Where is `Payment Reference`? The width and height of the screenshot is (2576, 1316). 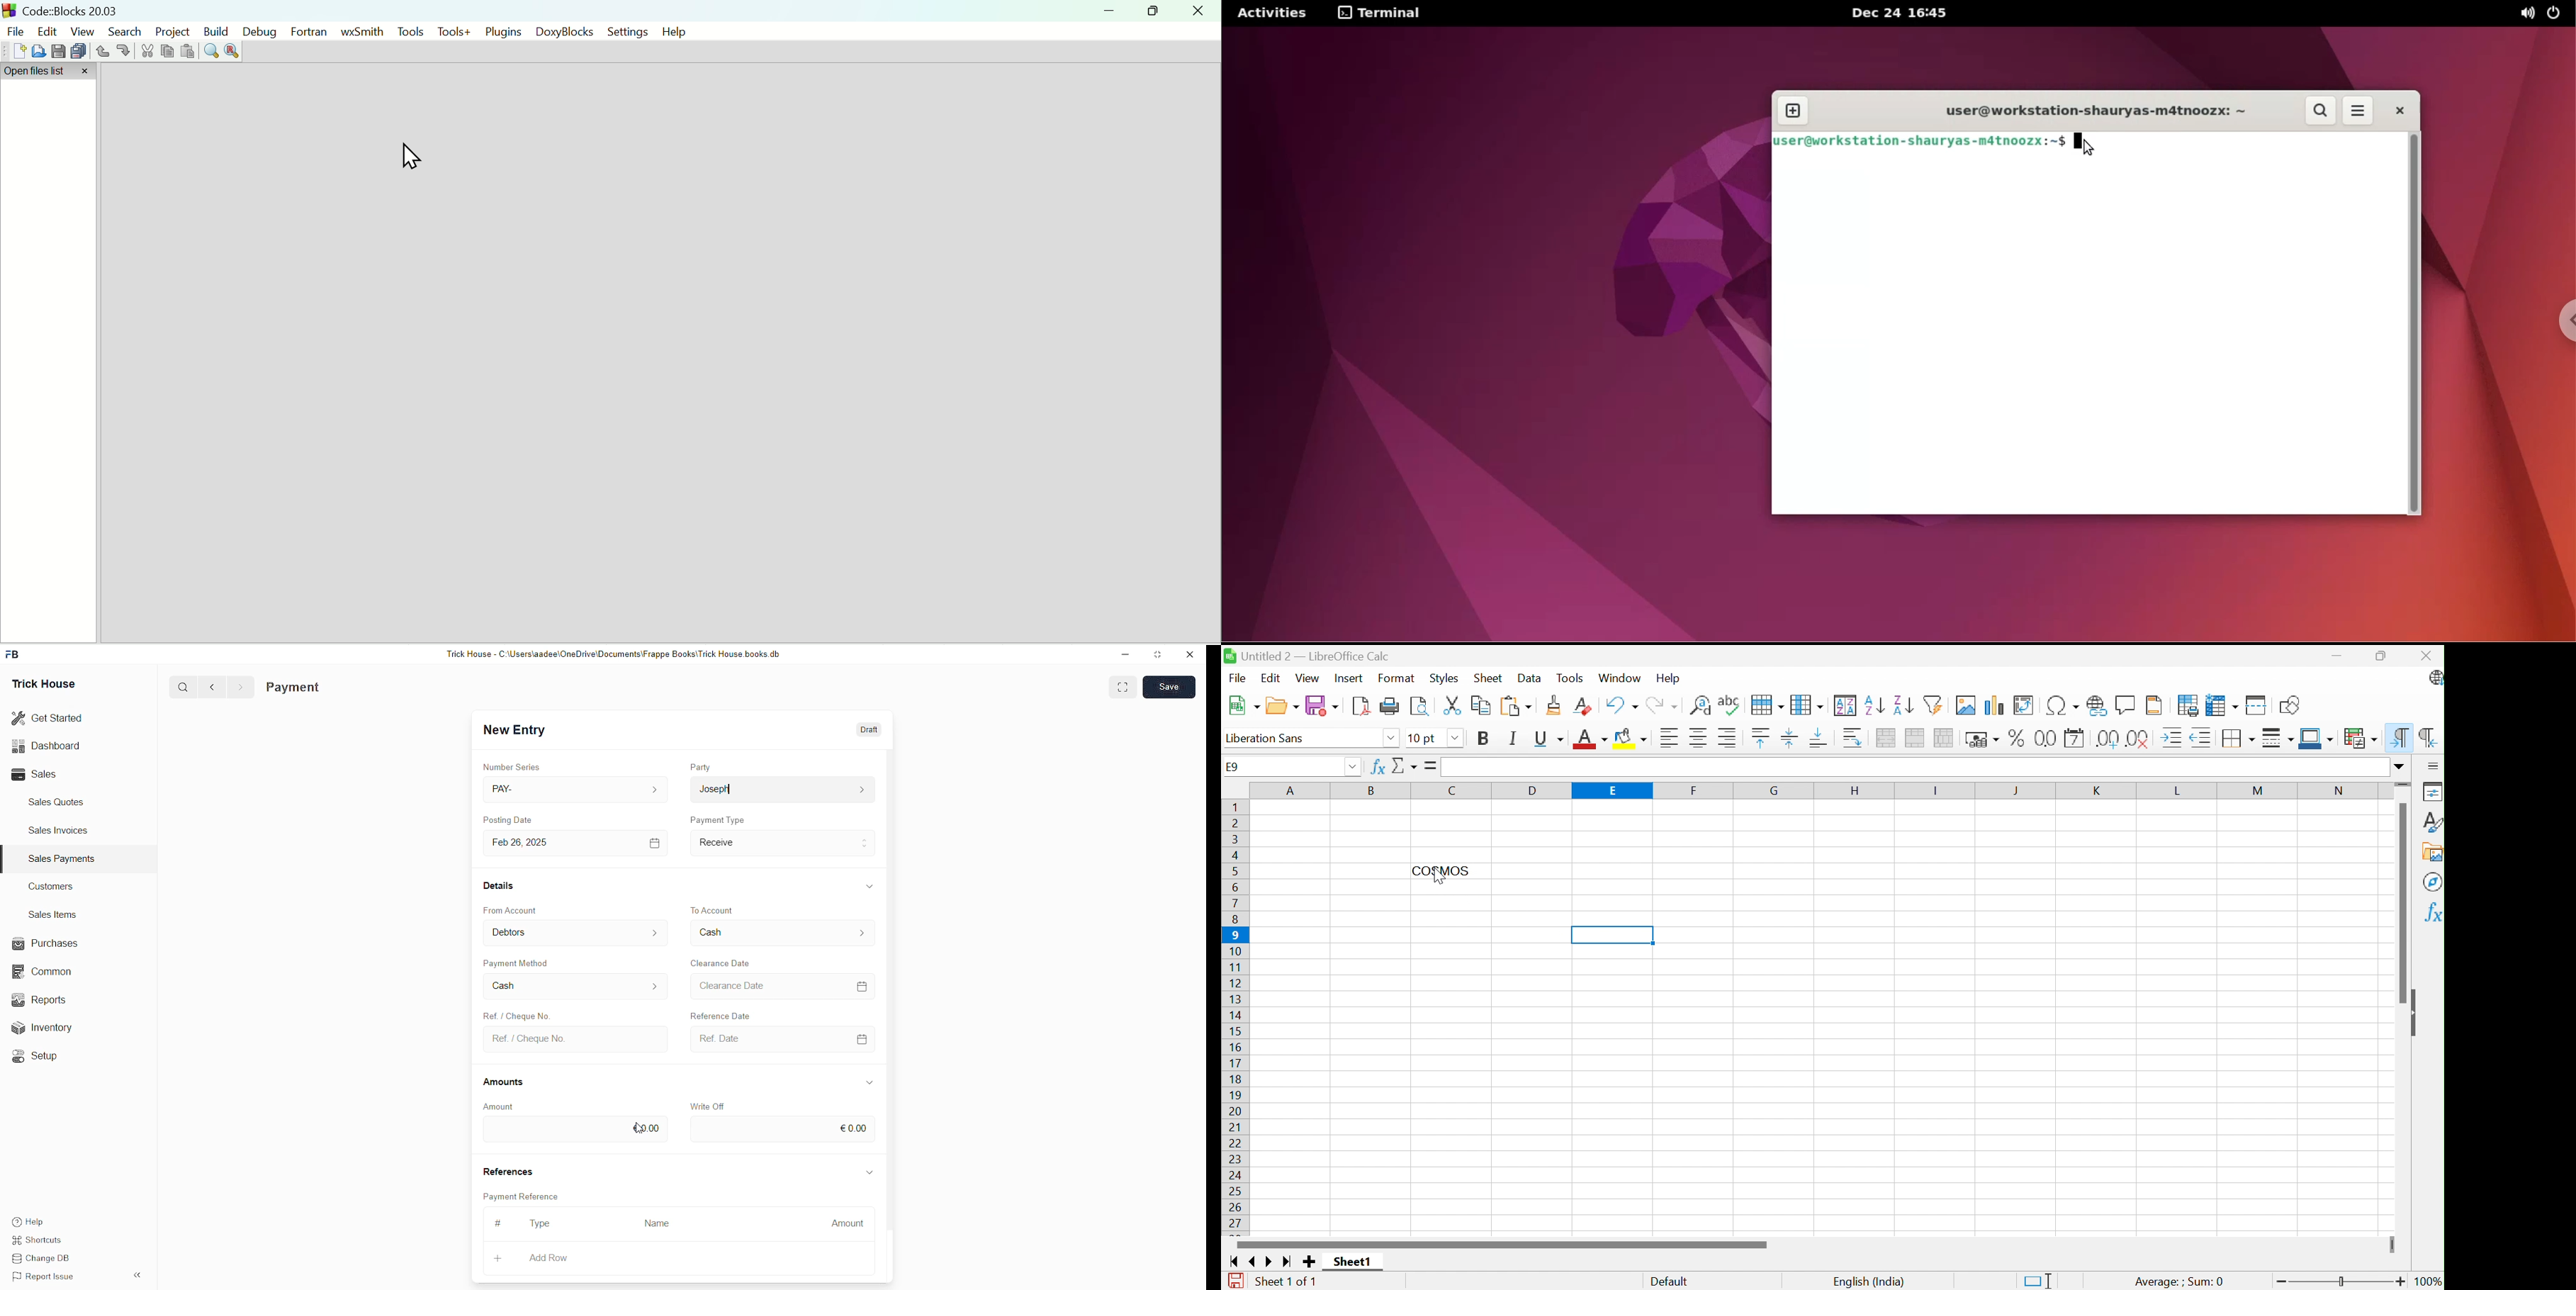 Payment Reference is located at coordinates (524, 1195).